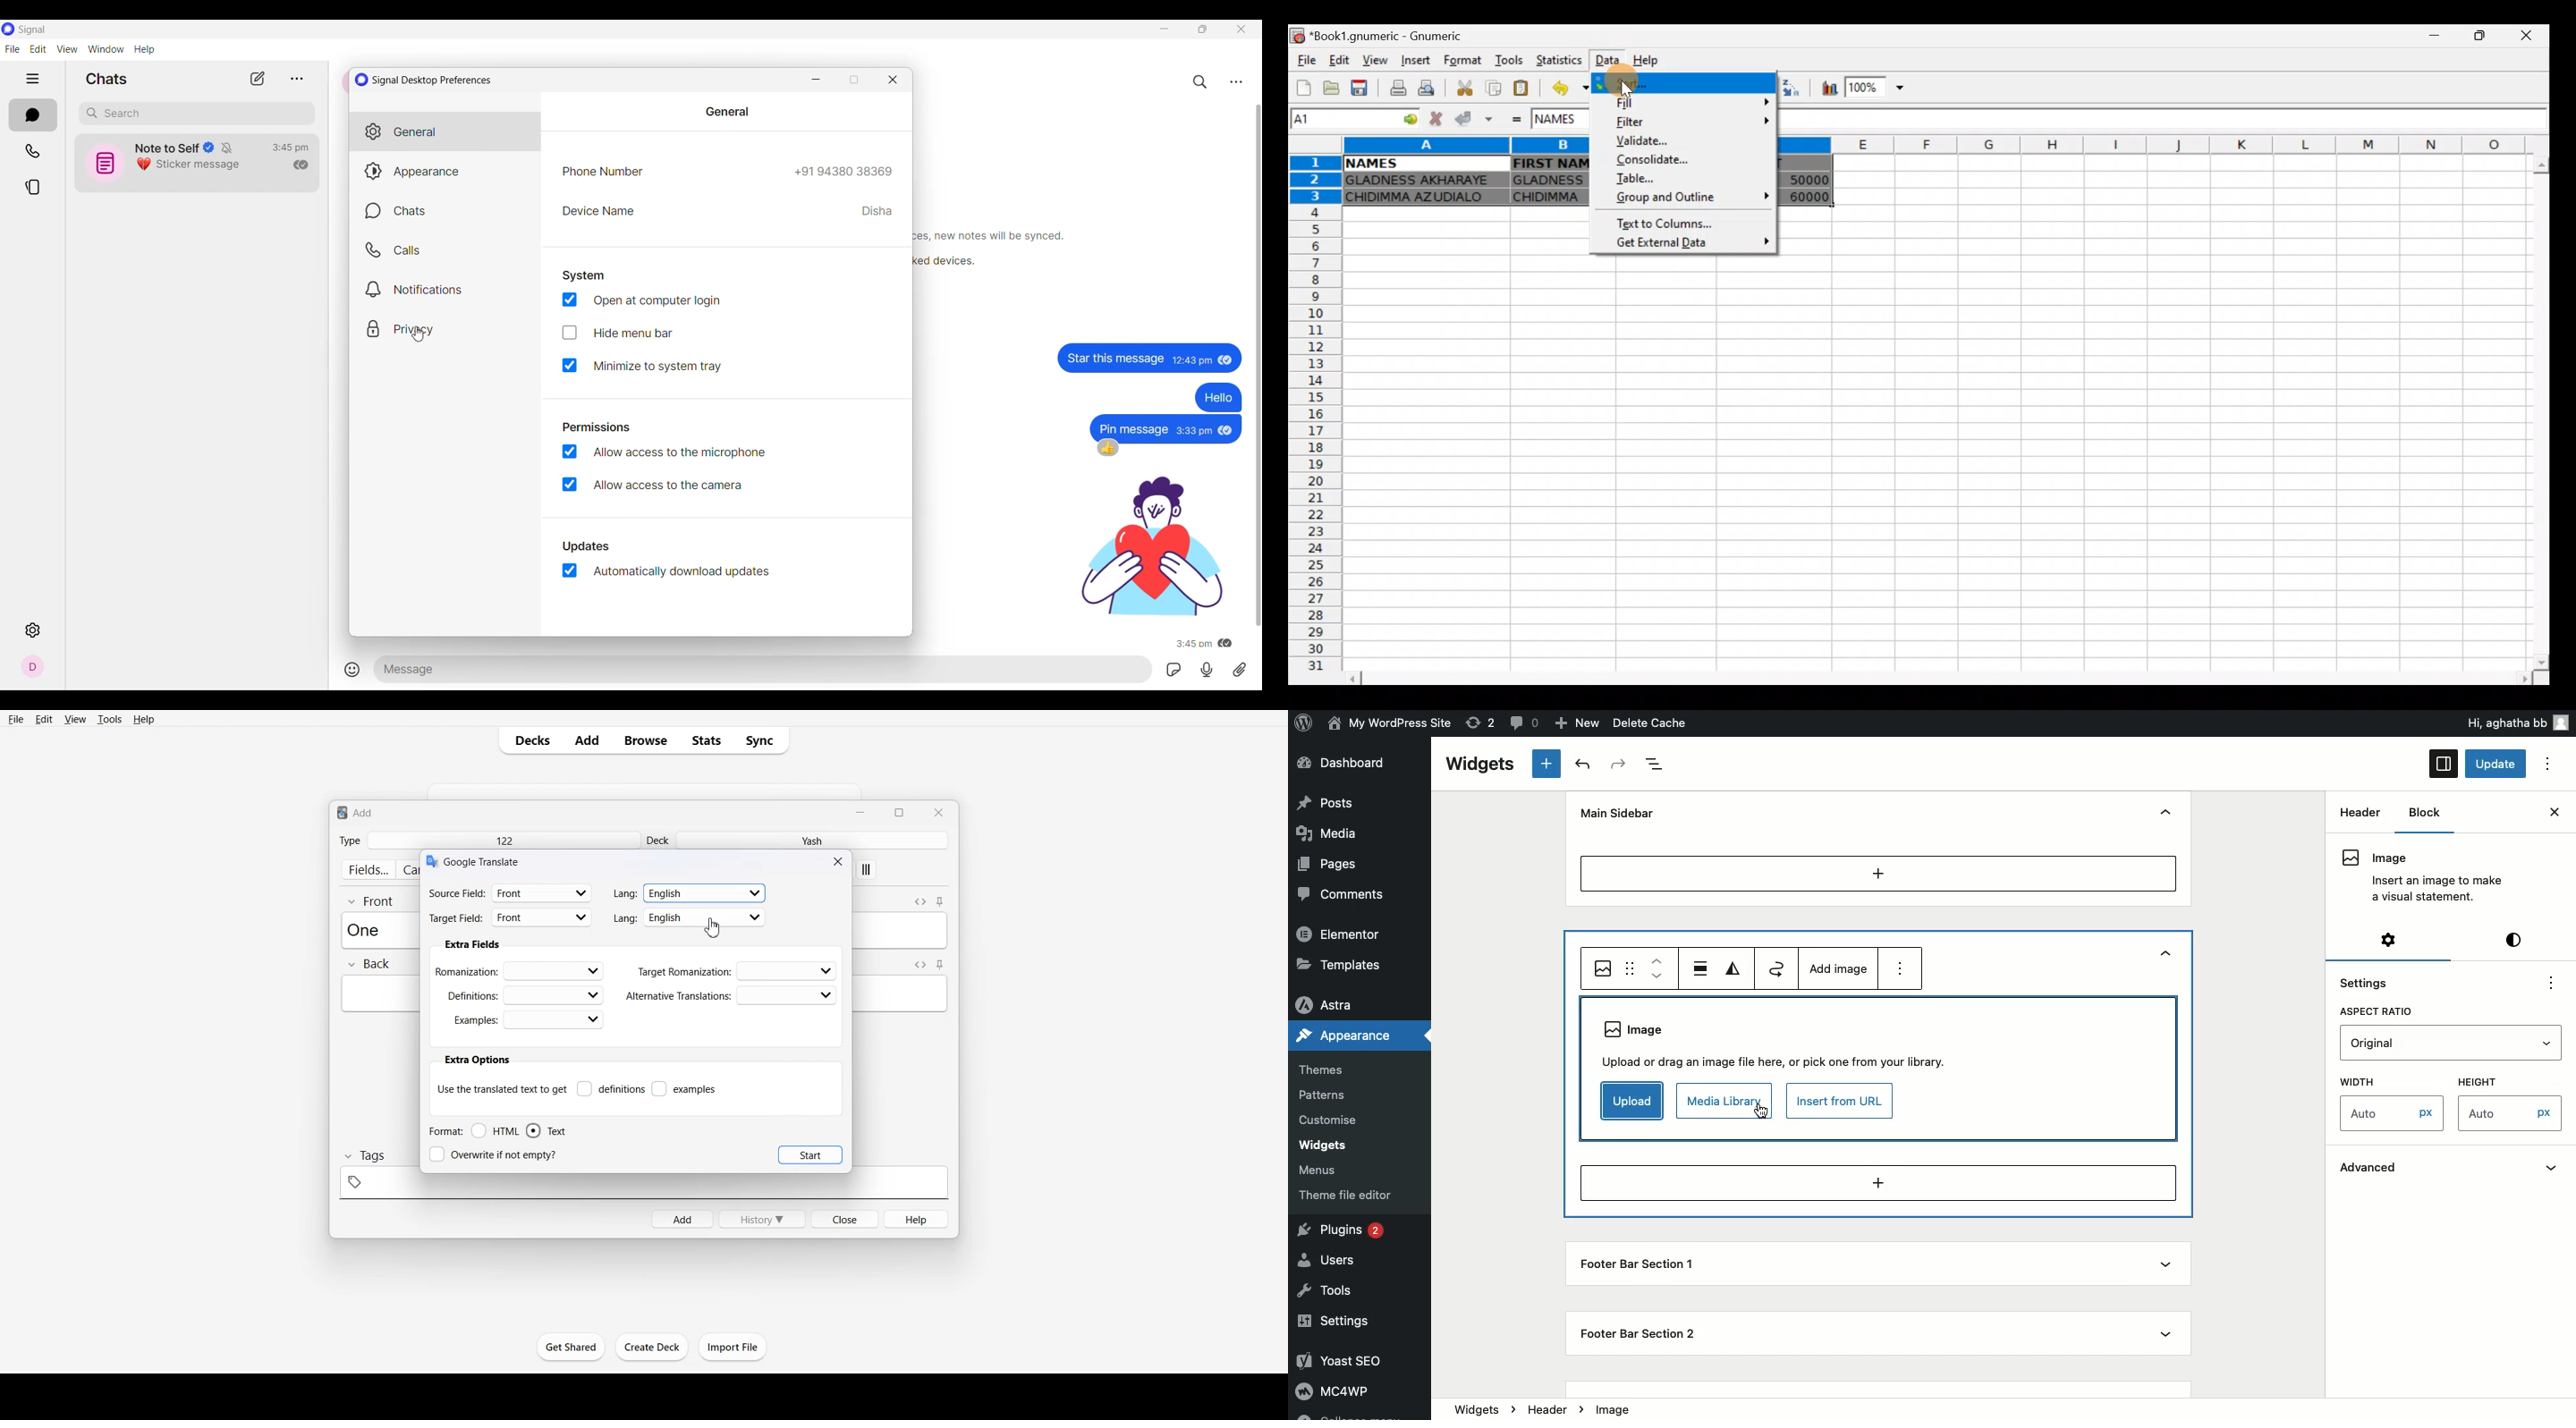  Describe the element at coordinates (738, 971) in the screenshot. I see `Target Romanization` at that location.